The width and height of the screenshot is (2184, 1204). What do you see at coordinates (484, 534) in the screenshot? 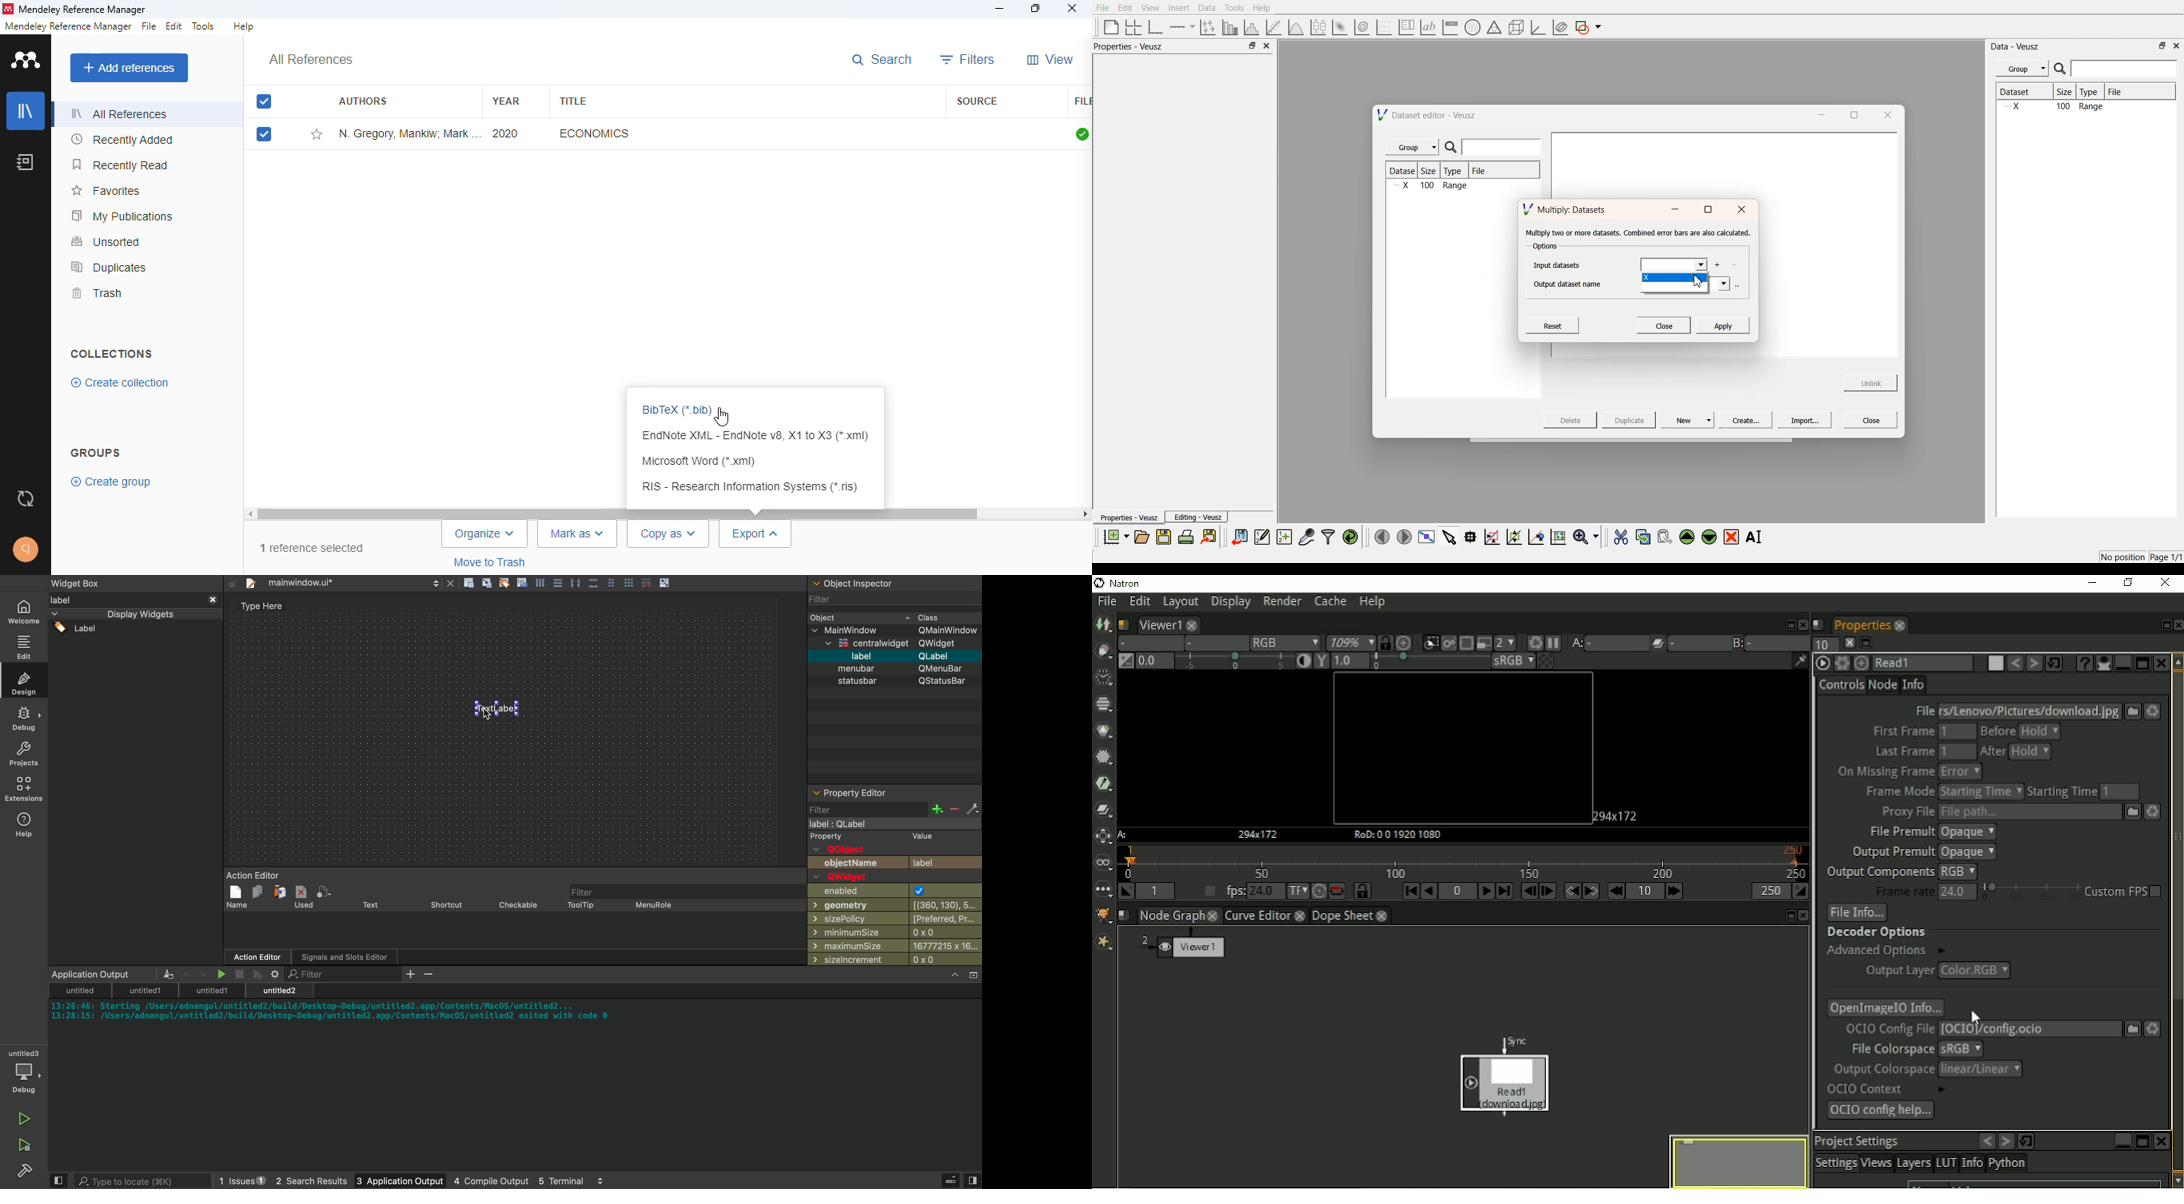
I see `organize` at bounding box center [484, 534].